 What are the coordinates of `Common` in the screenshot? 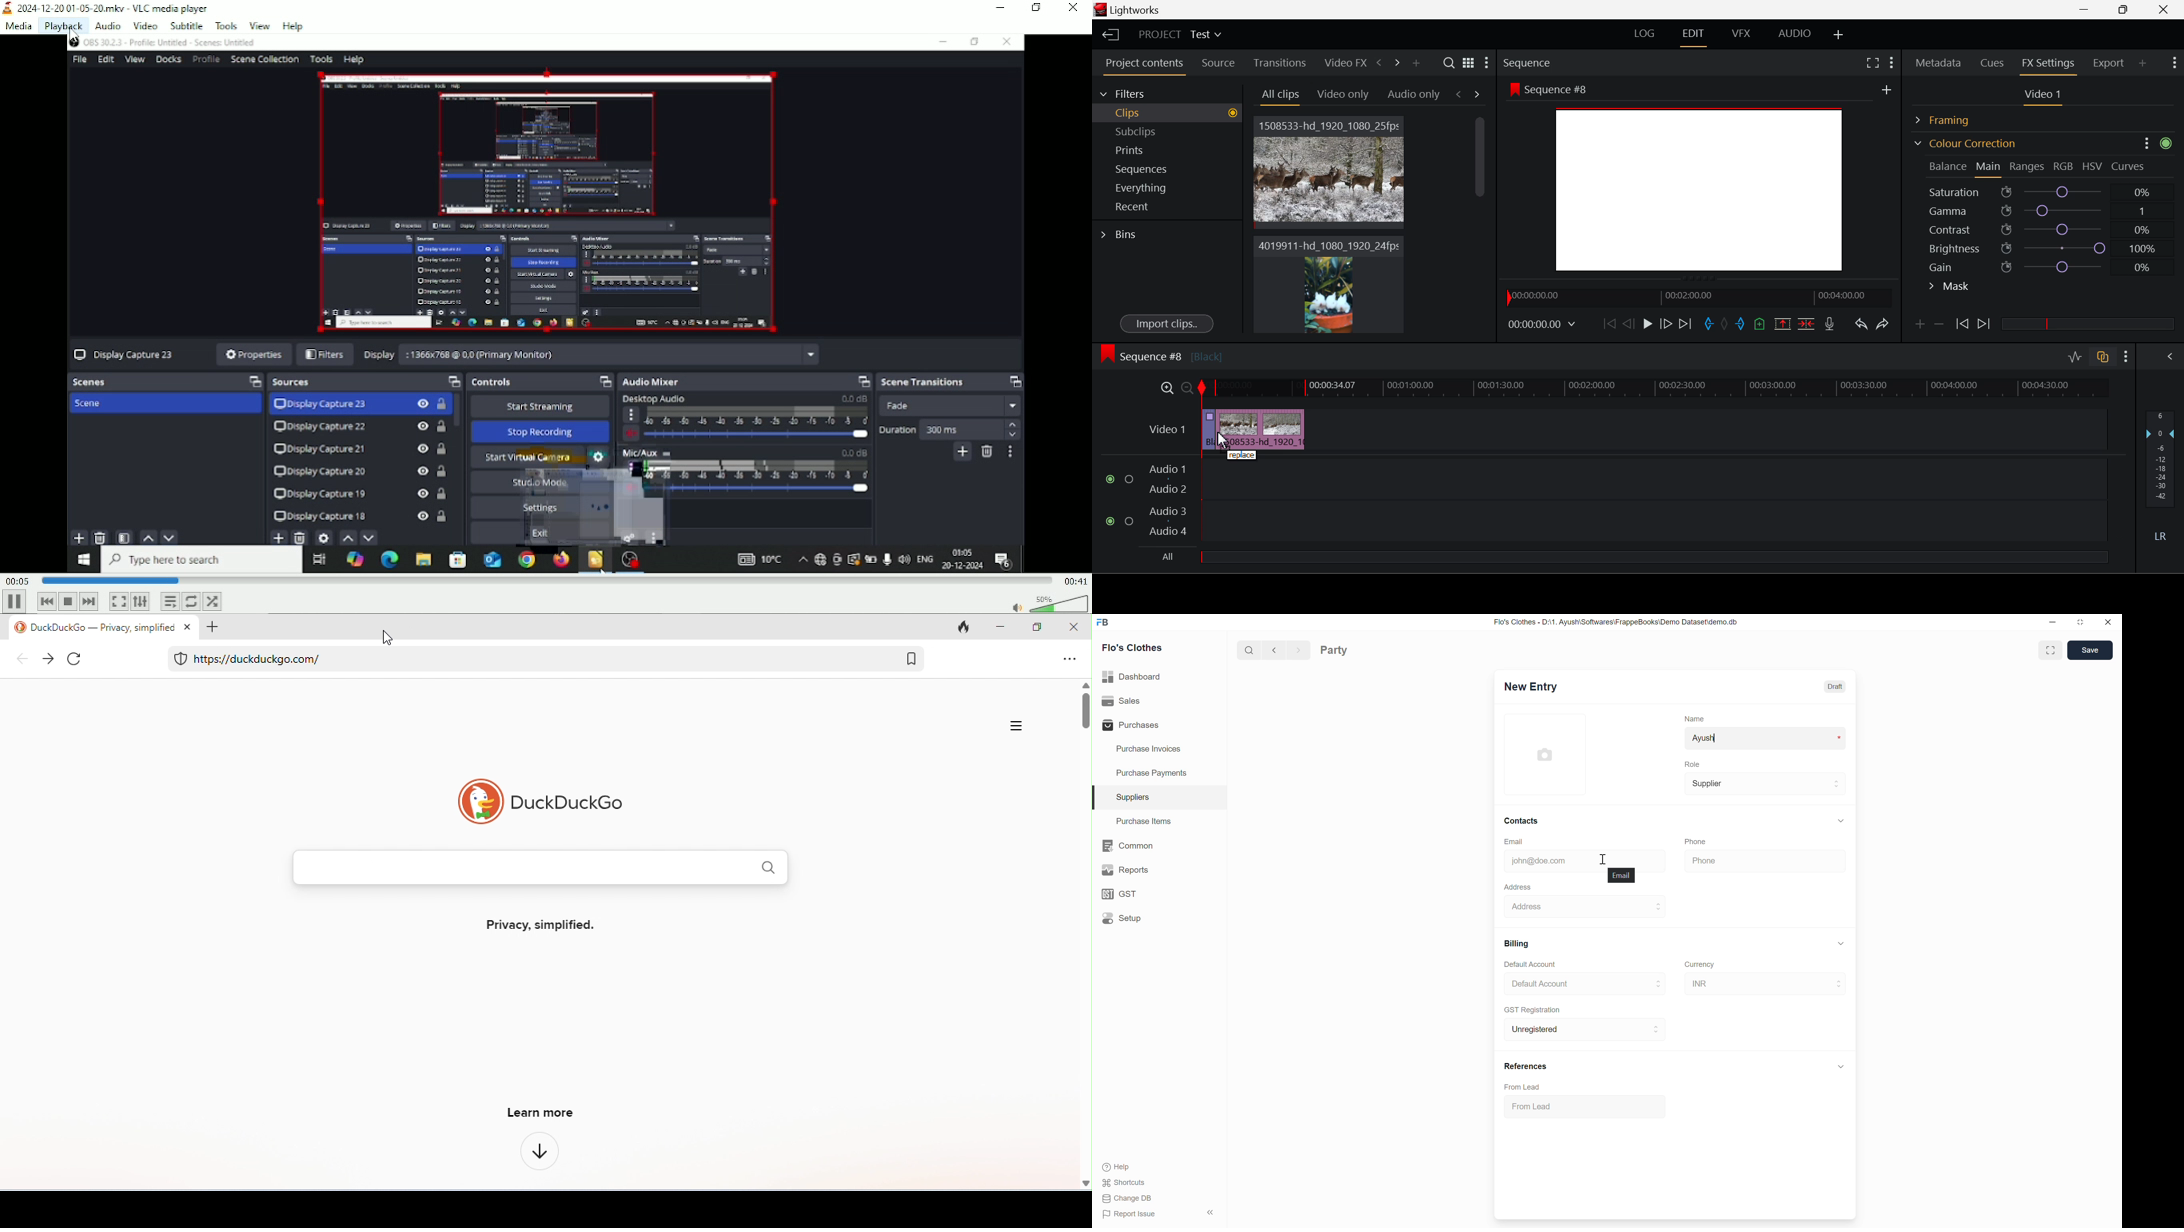 It's located at (1159, 846).